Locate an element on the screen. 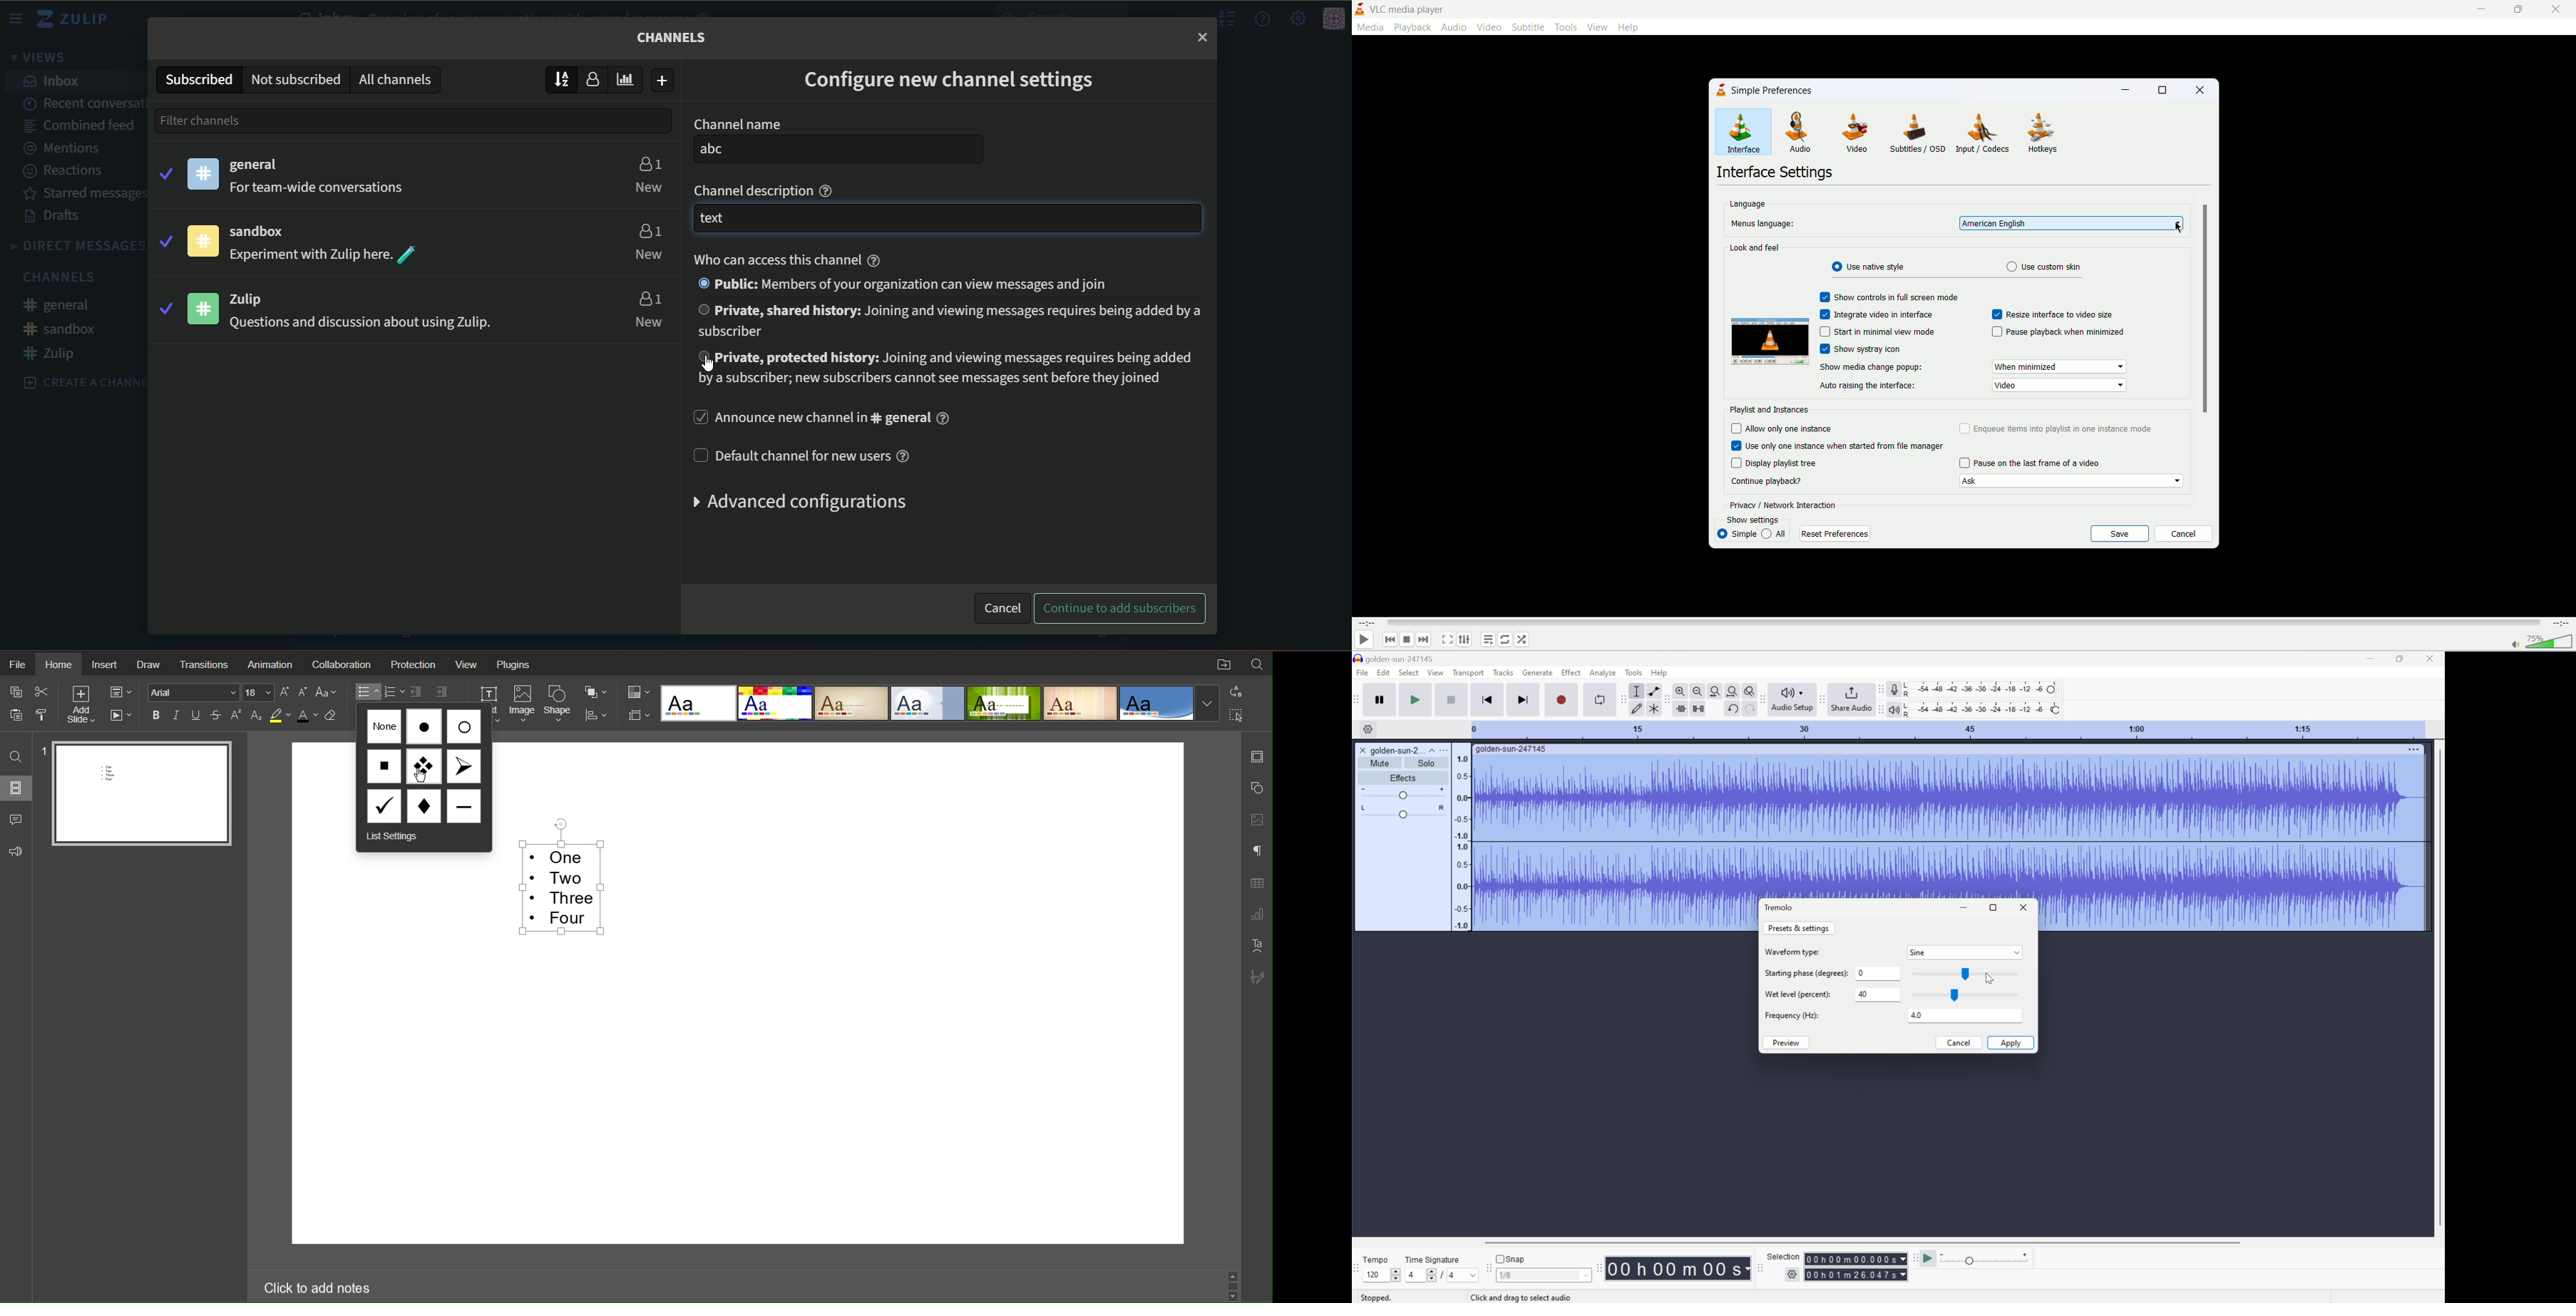  Undo is located at coordinates (1733, 708).